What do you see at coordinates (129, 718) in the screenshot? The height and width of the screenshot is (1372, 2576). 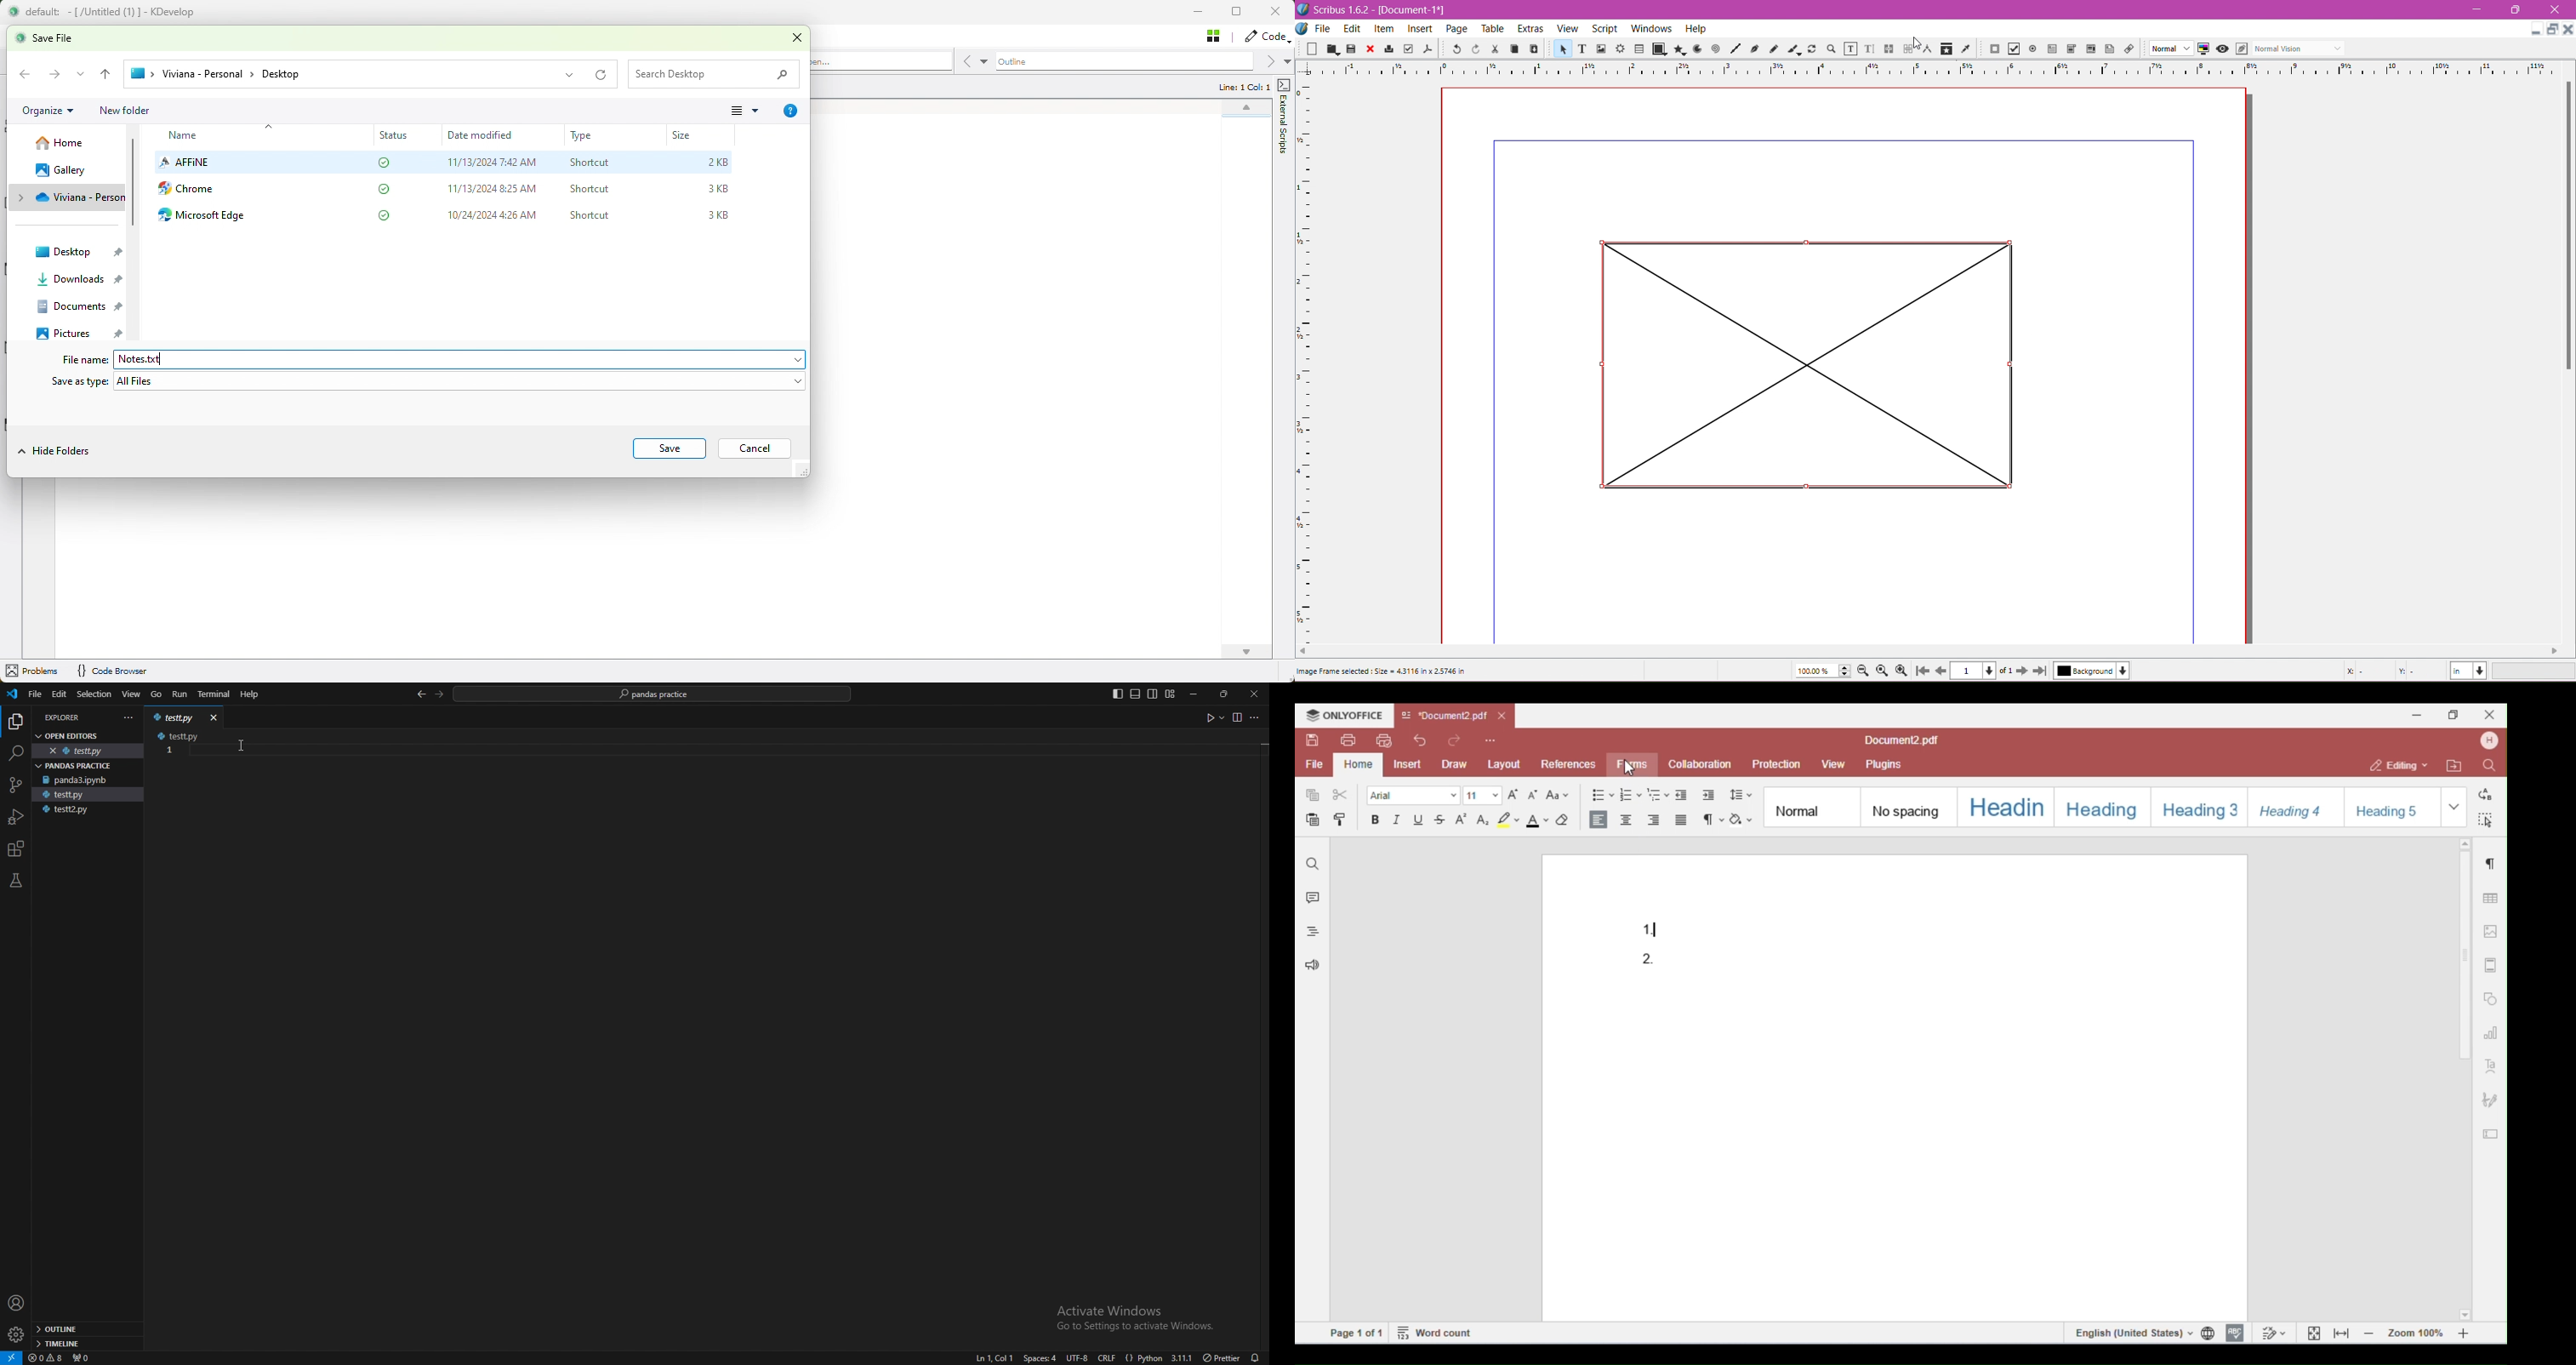 I see `more actions` at bounding box center [129, 718].